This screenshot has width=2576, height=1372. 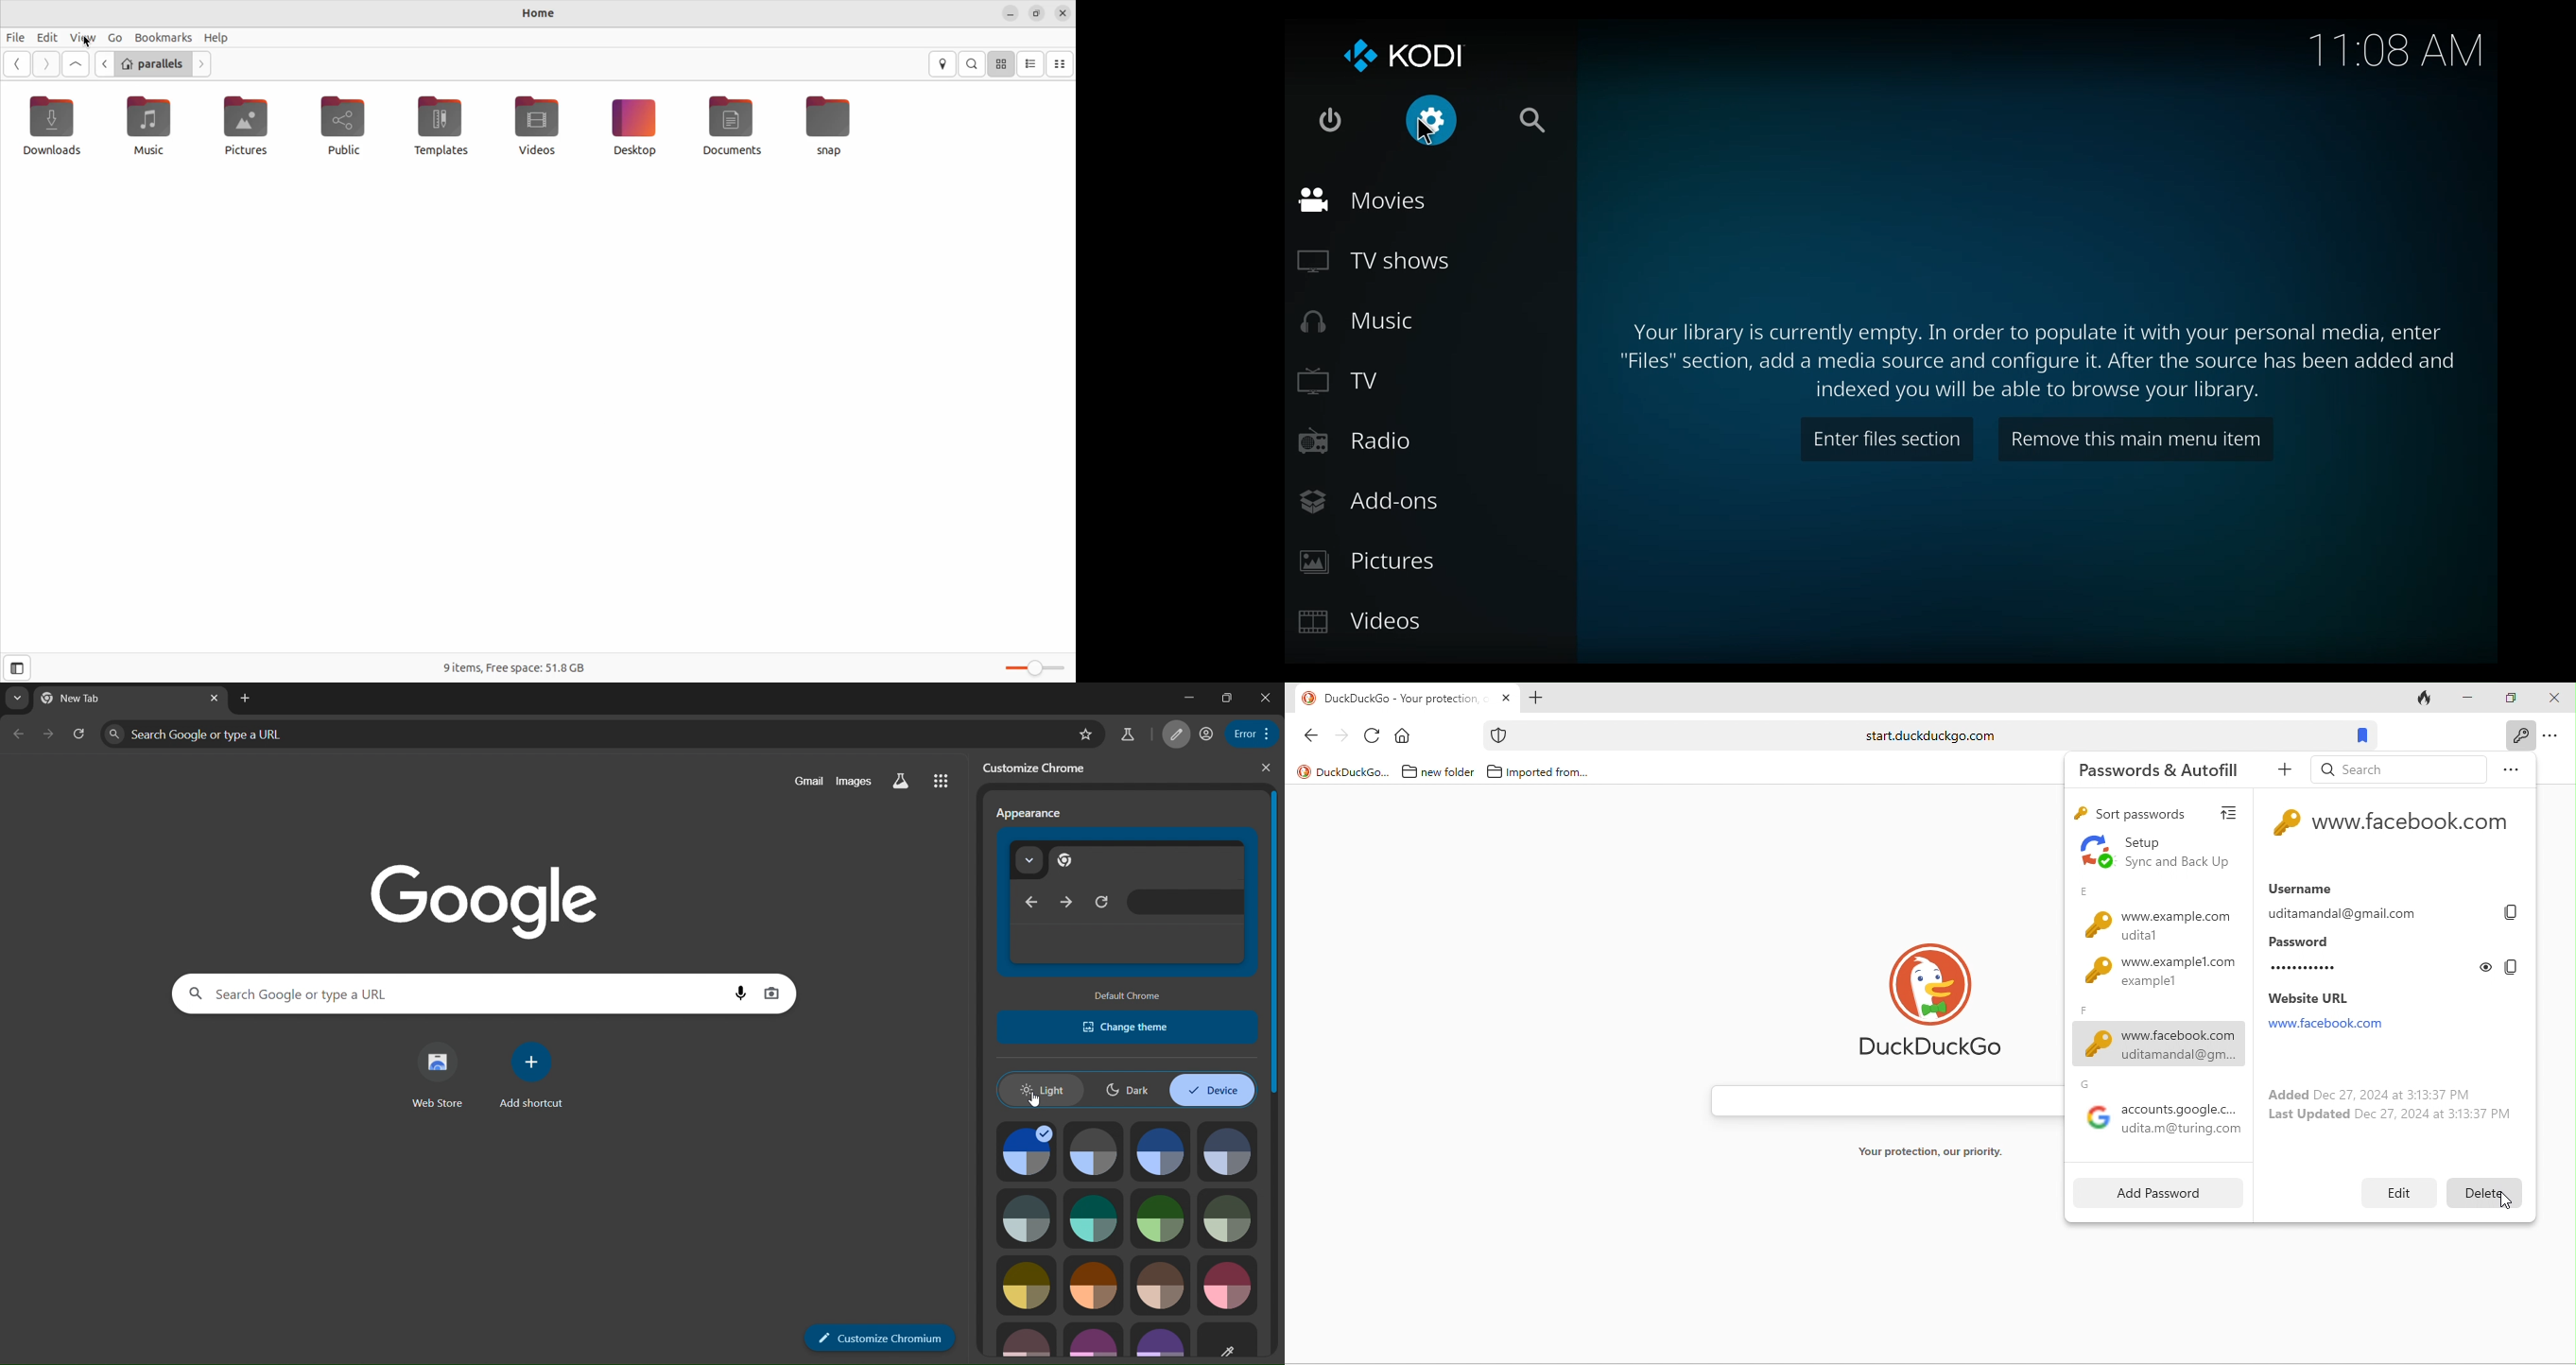 What do you see at coordinates (17, 698) in the screenshot?
I see `search tabs` at bounding box center [17, 698].